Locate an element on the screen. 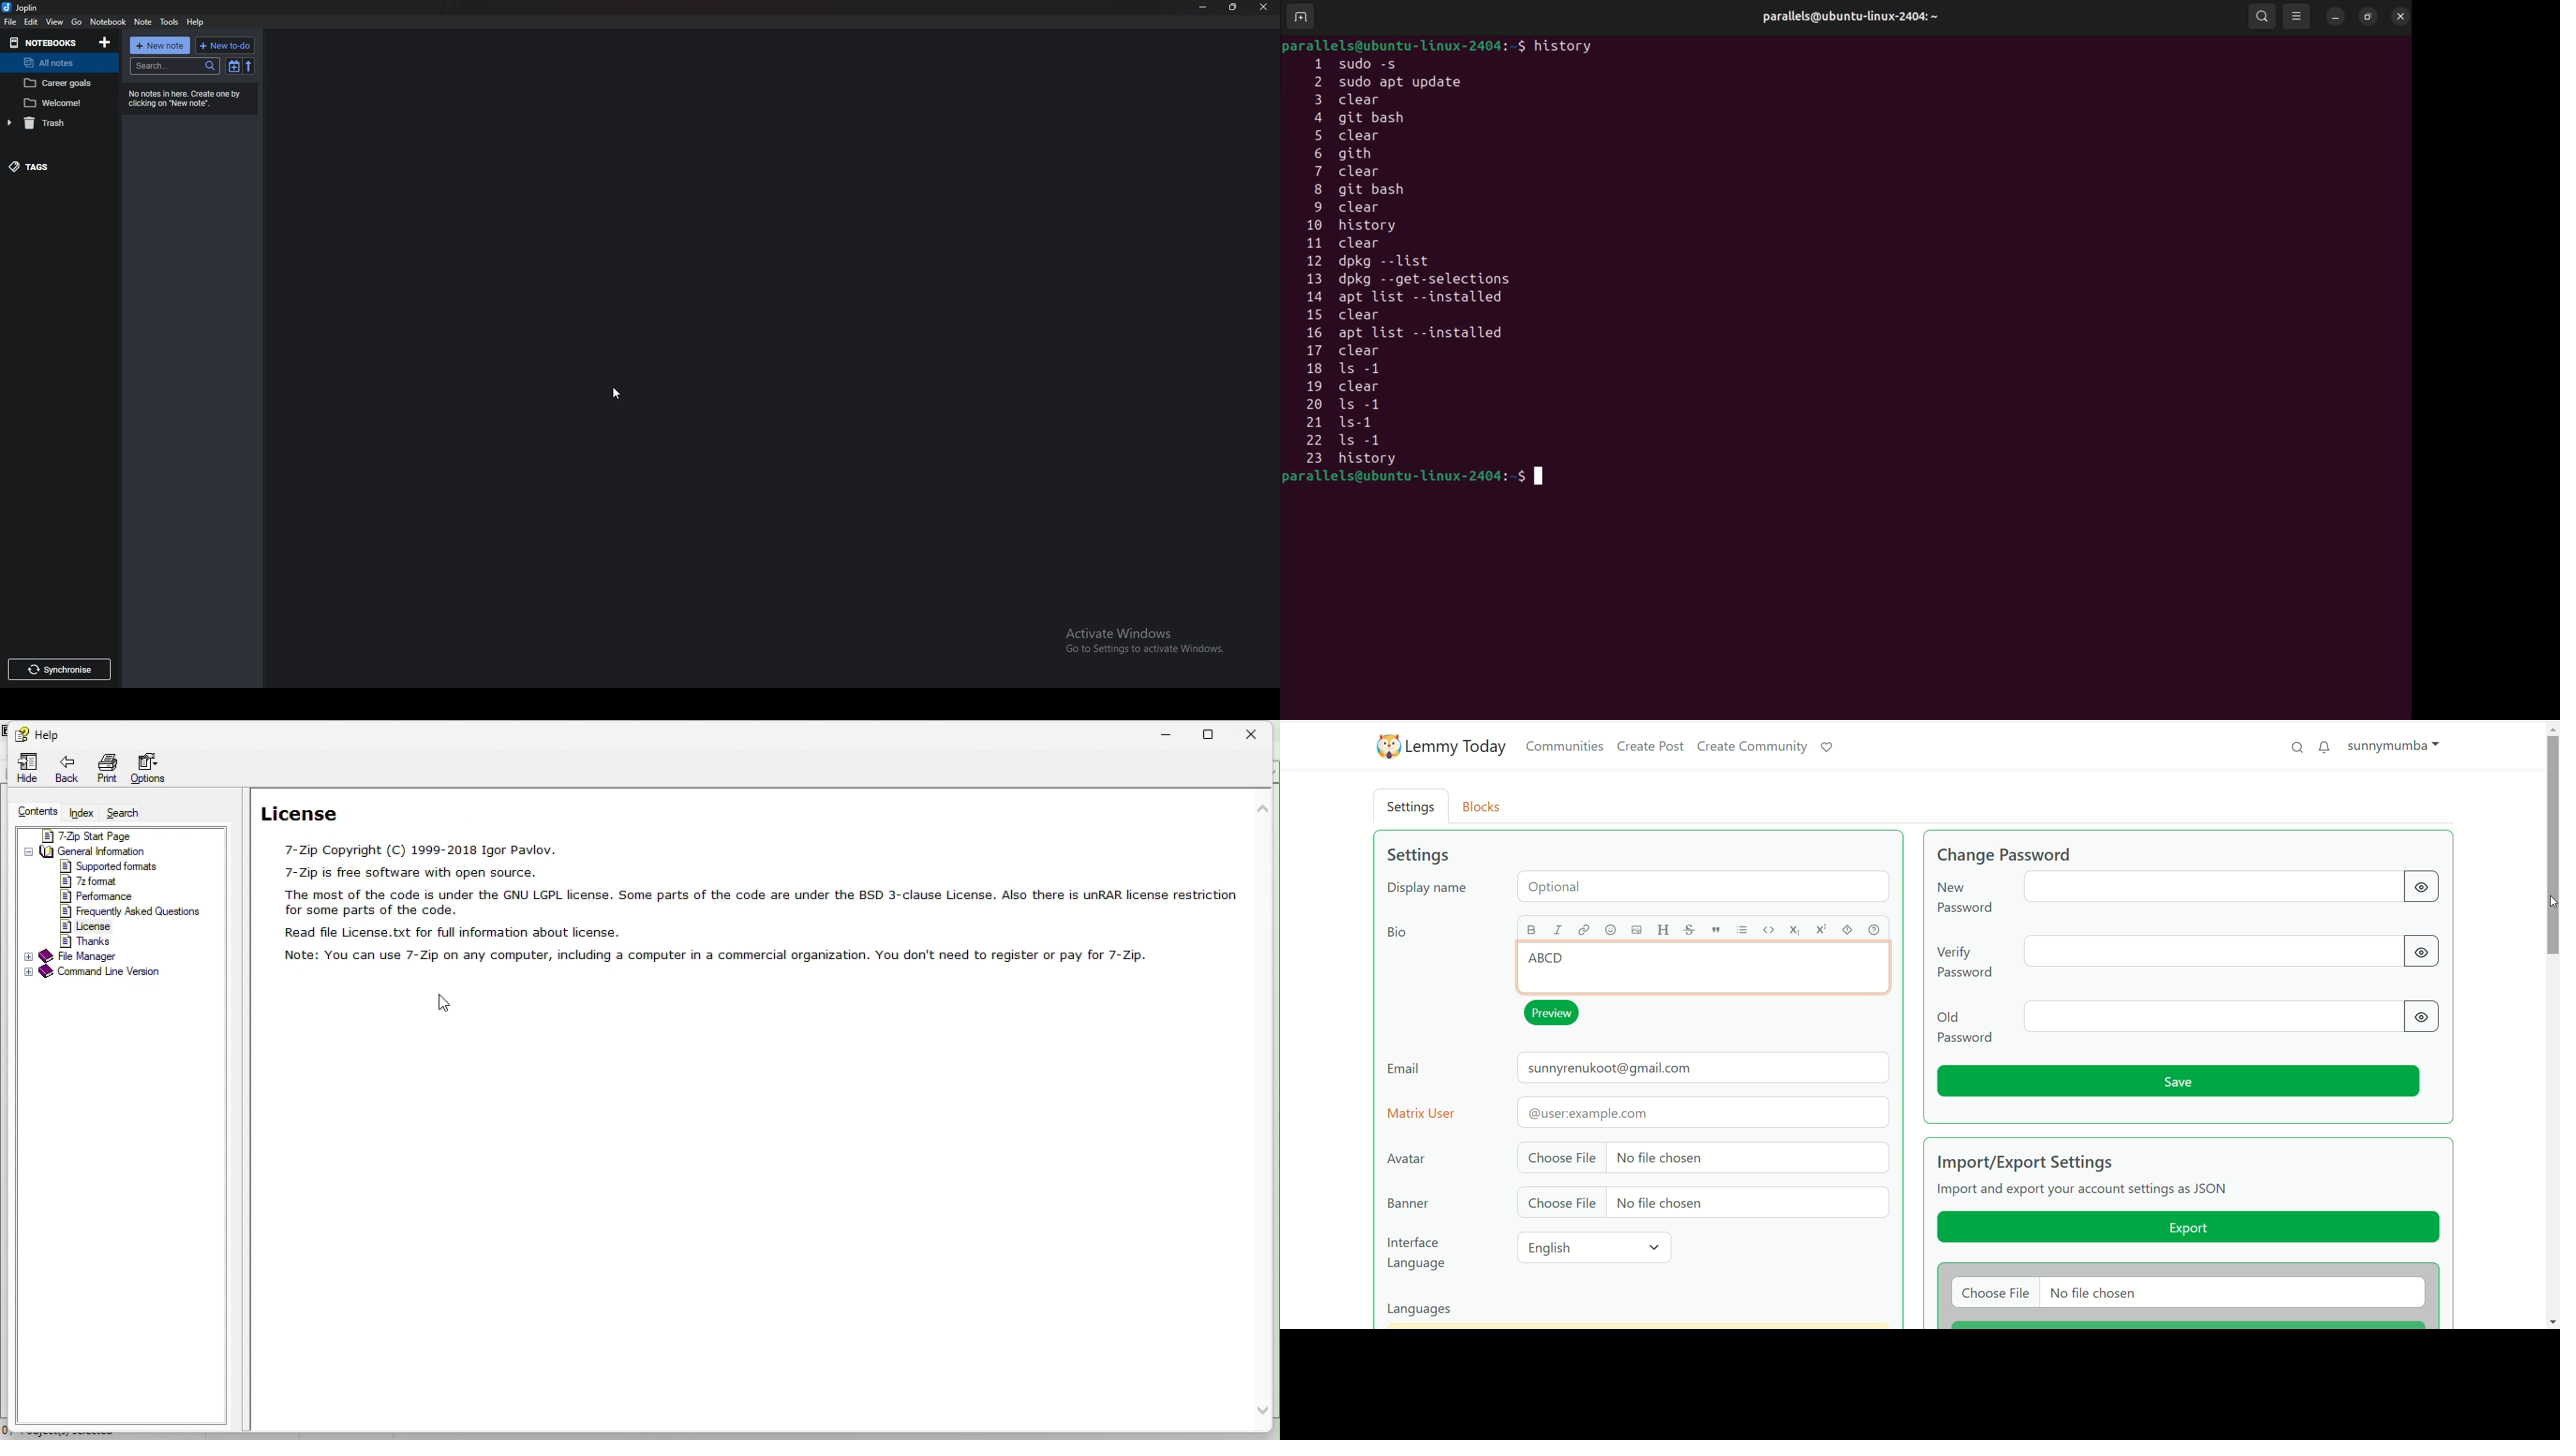 Image resolution: width=2576 pixels, height=1456 pixels. bold is located at coordinates (1533, 929).